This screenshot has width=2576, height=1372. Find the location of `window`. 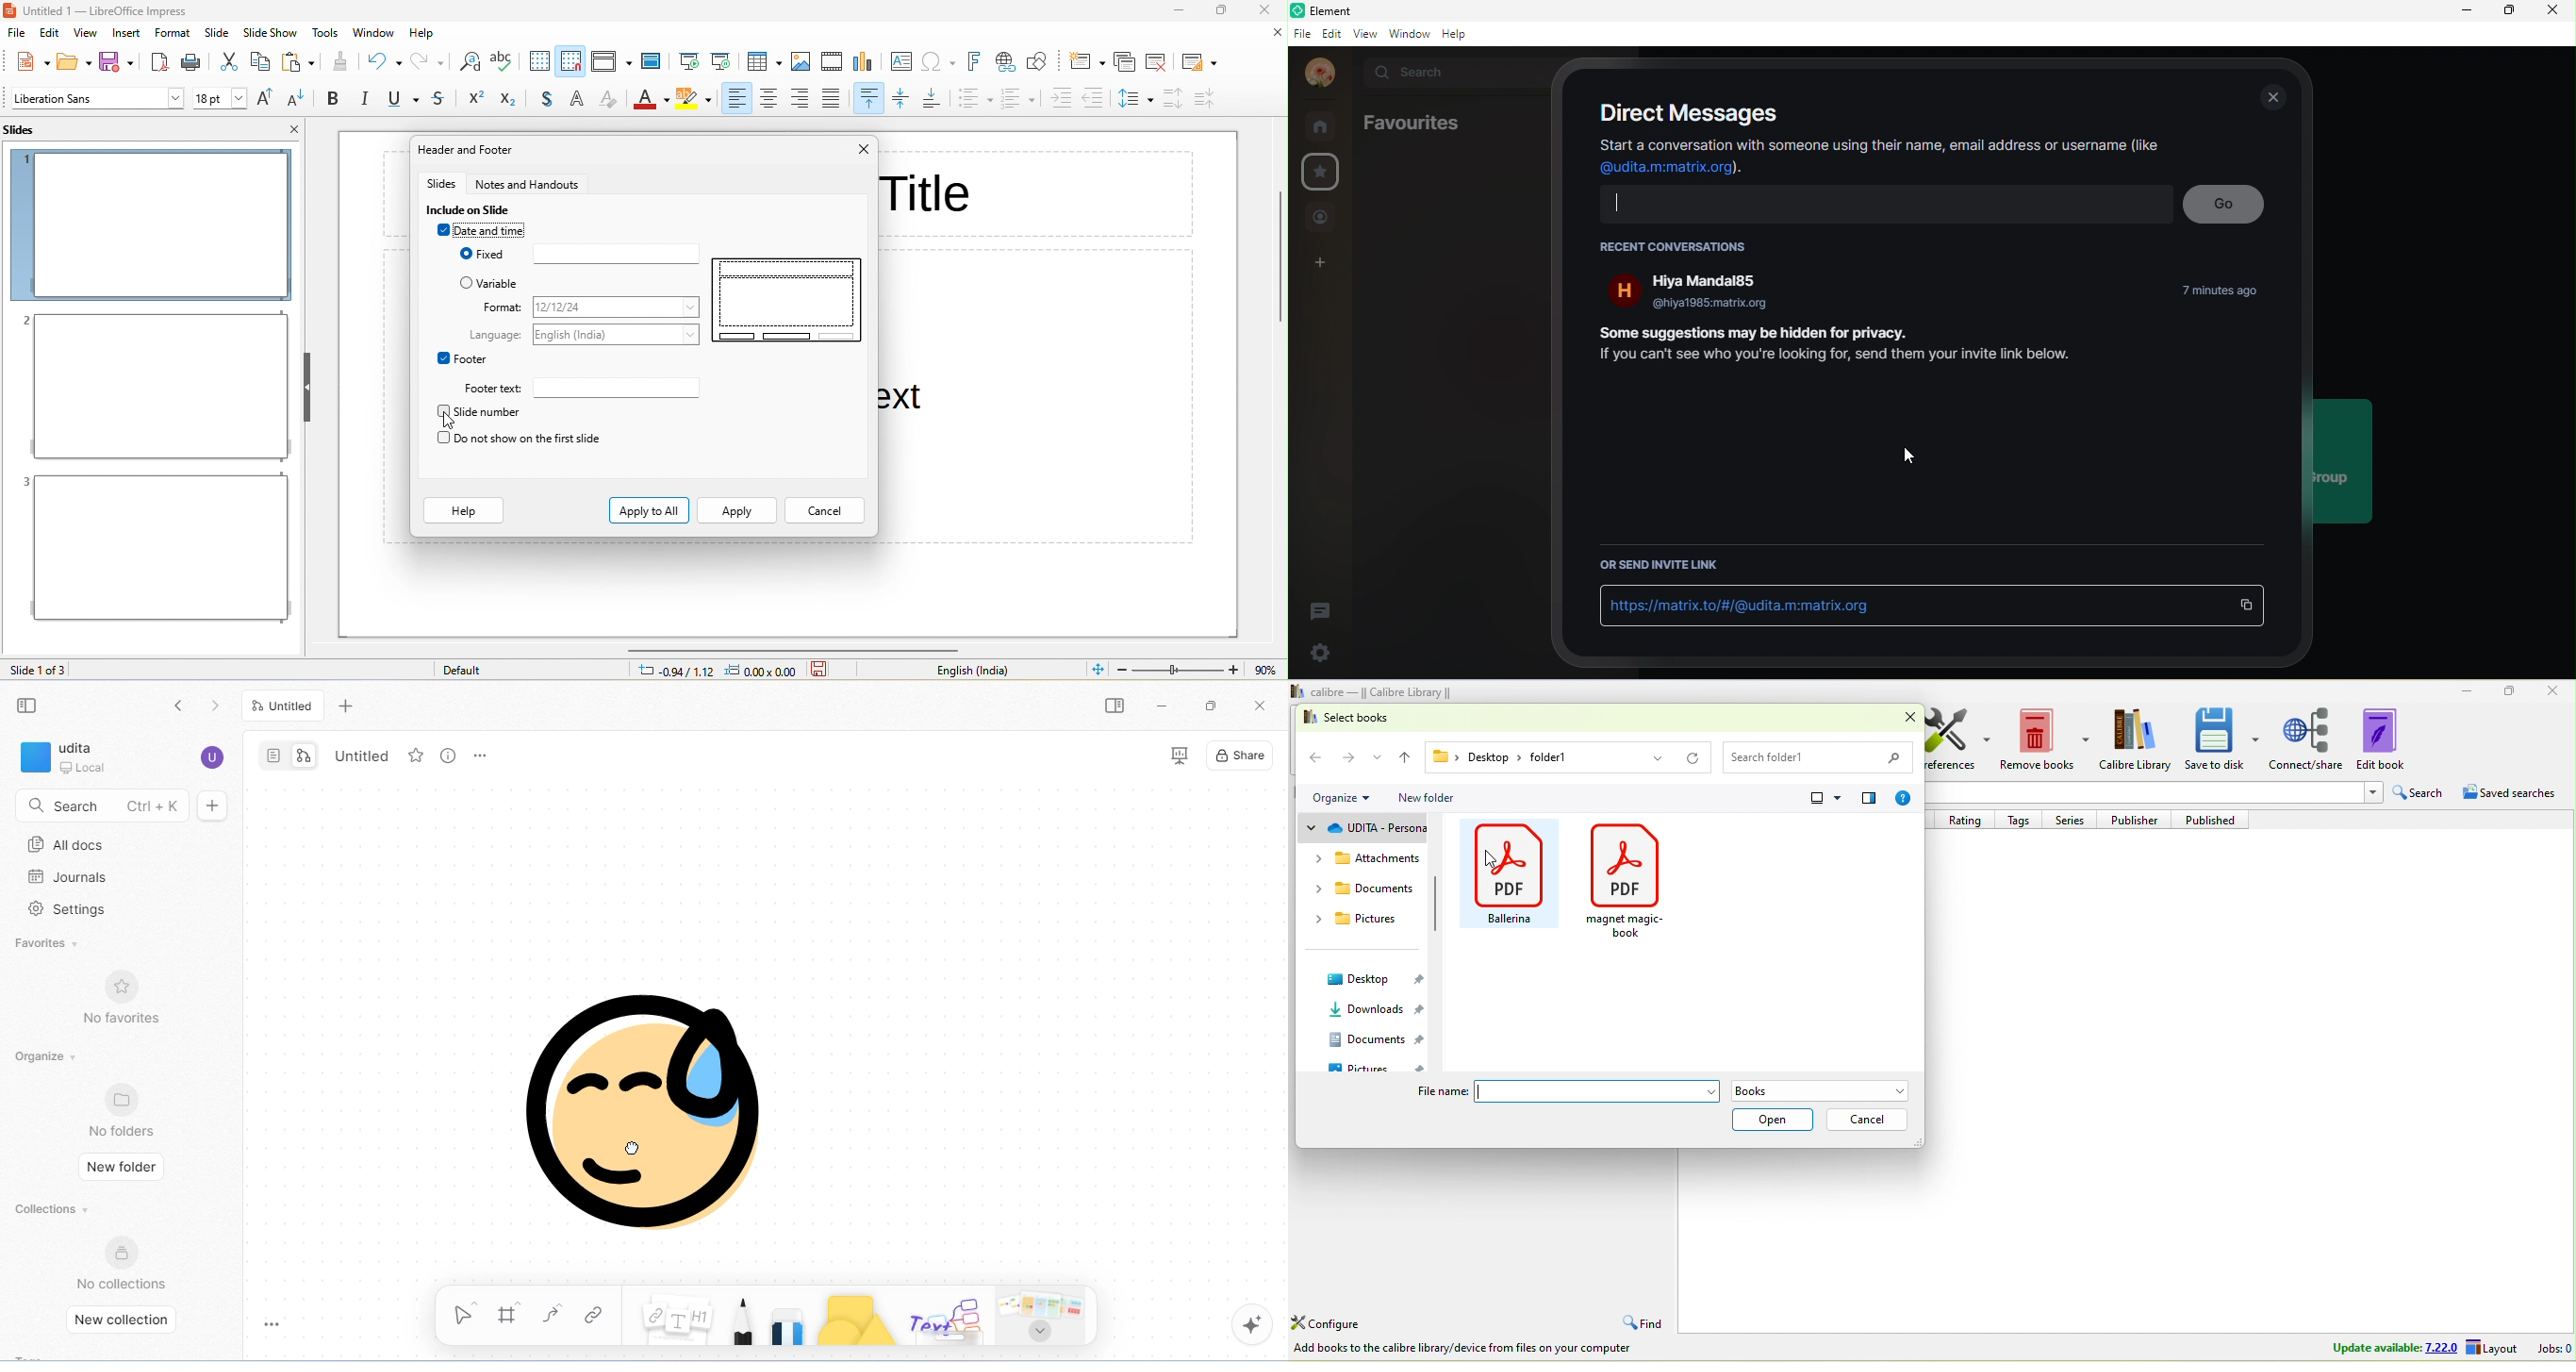

window is located at coordinates (1410, 33).